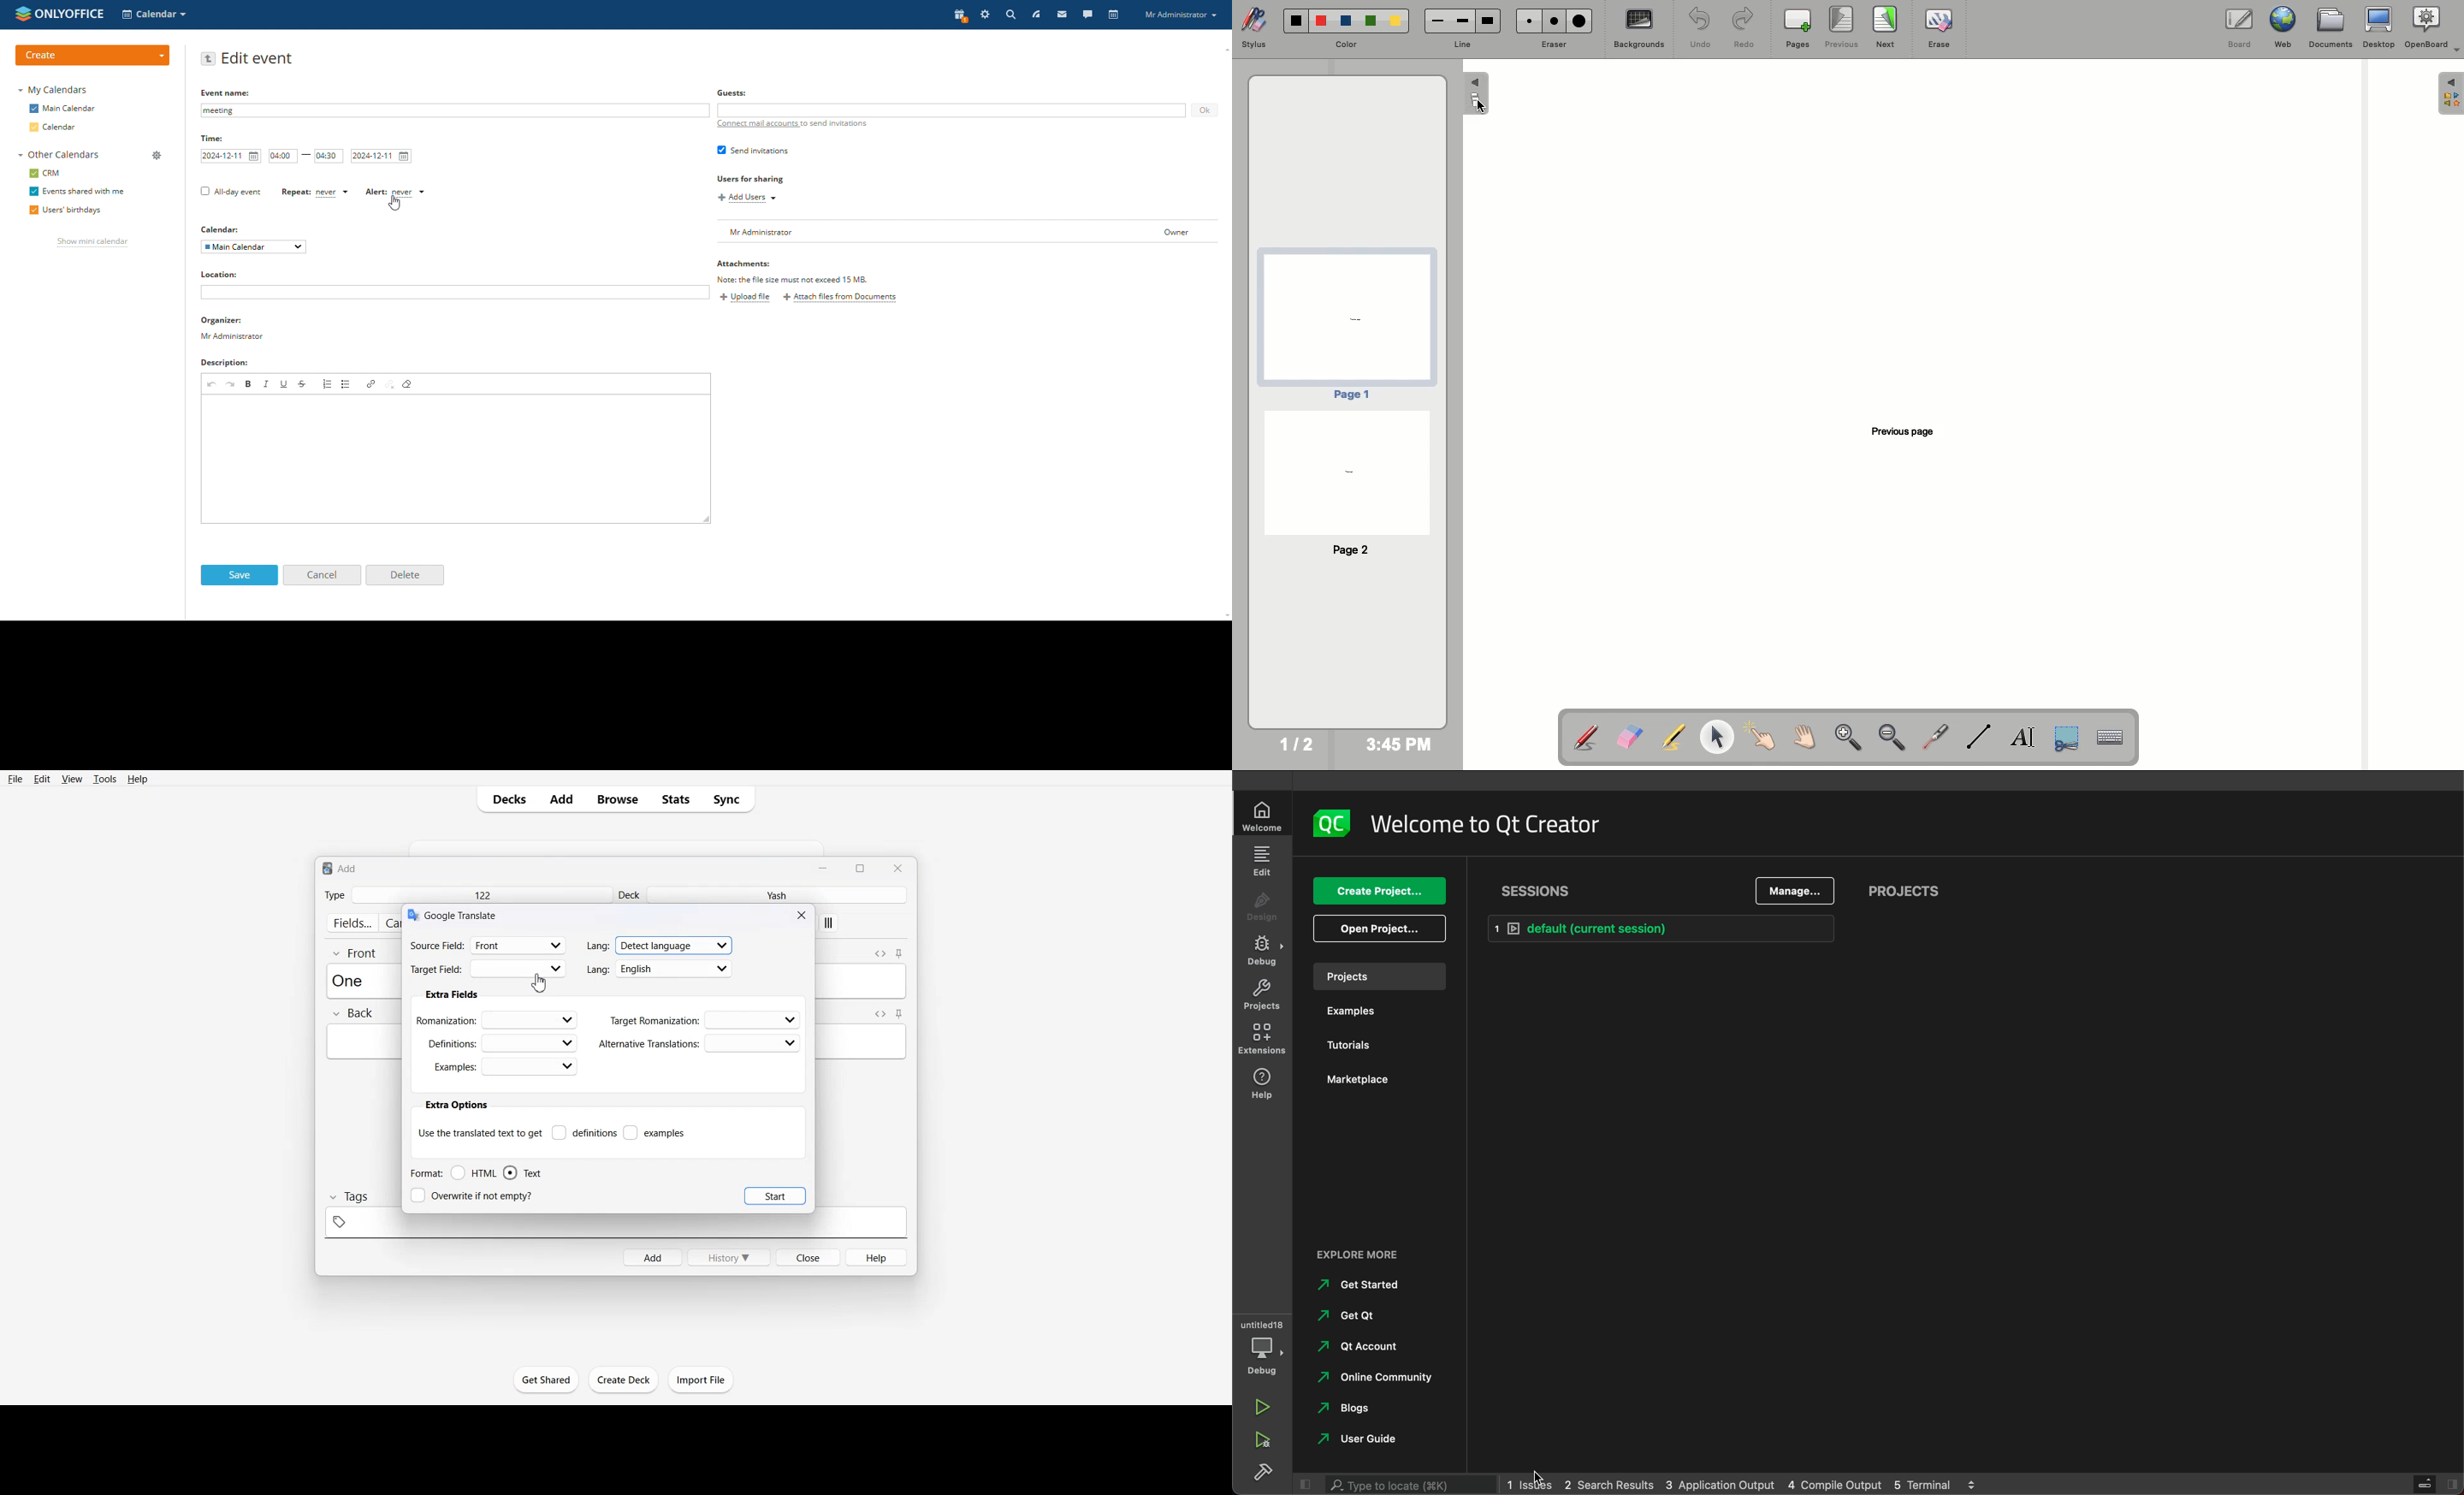 This screenshot has width=2464, height=1512. Describe the element at coordinates (780, 895) in the screenshot. I see `Yash` at that location.